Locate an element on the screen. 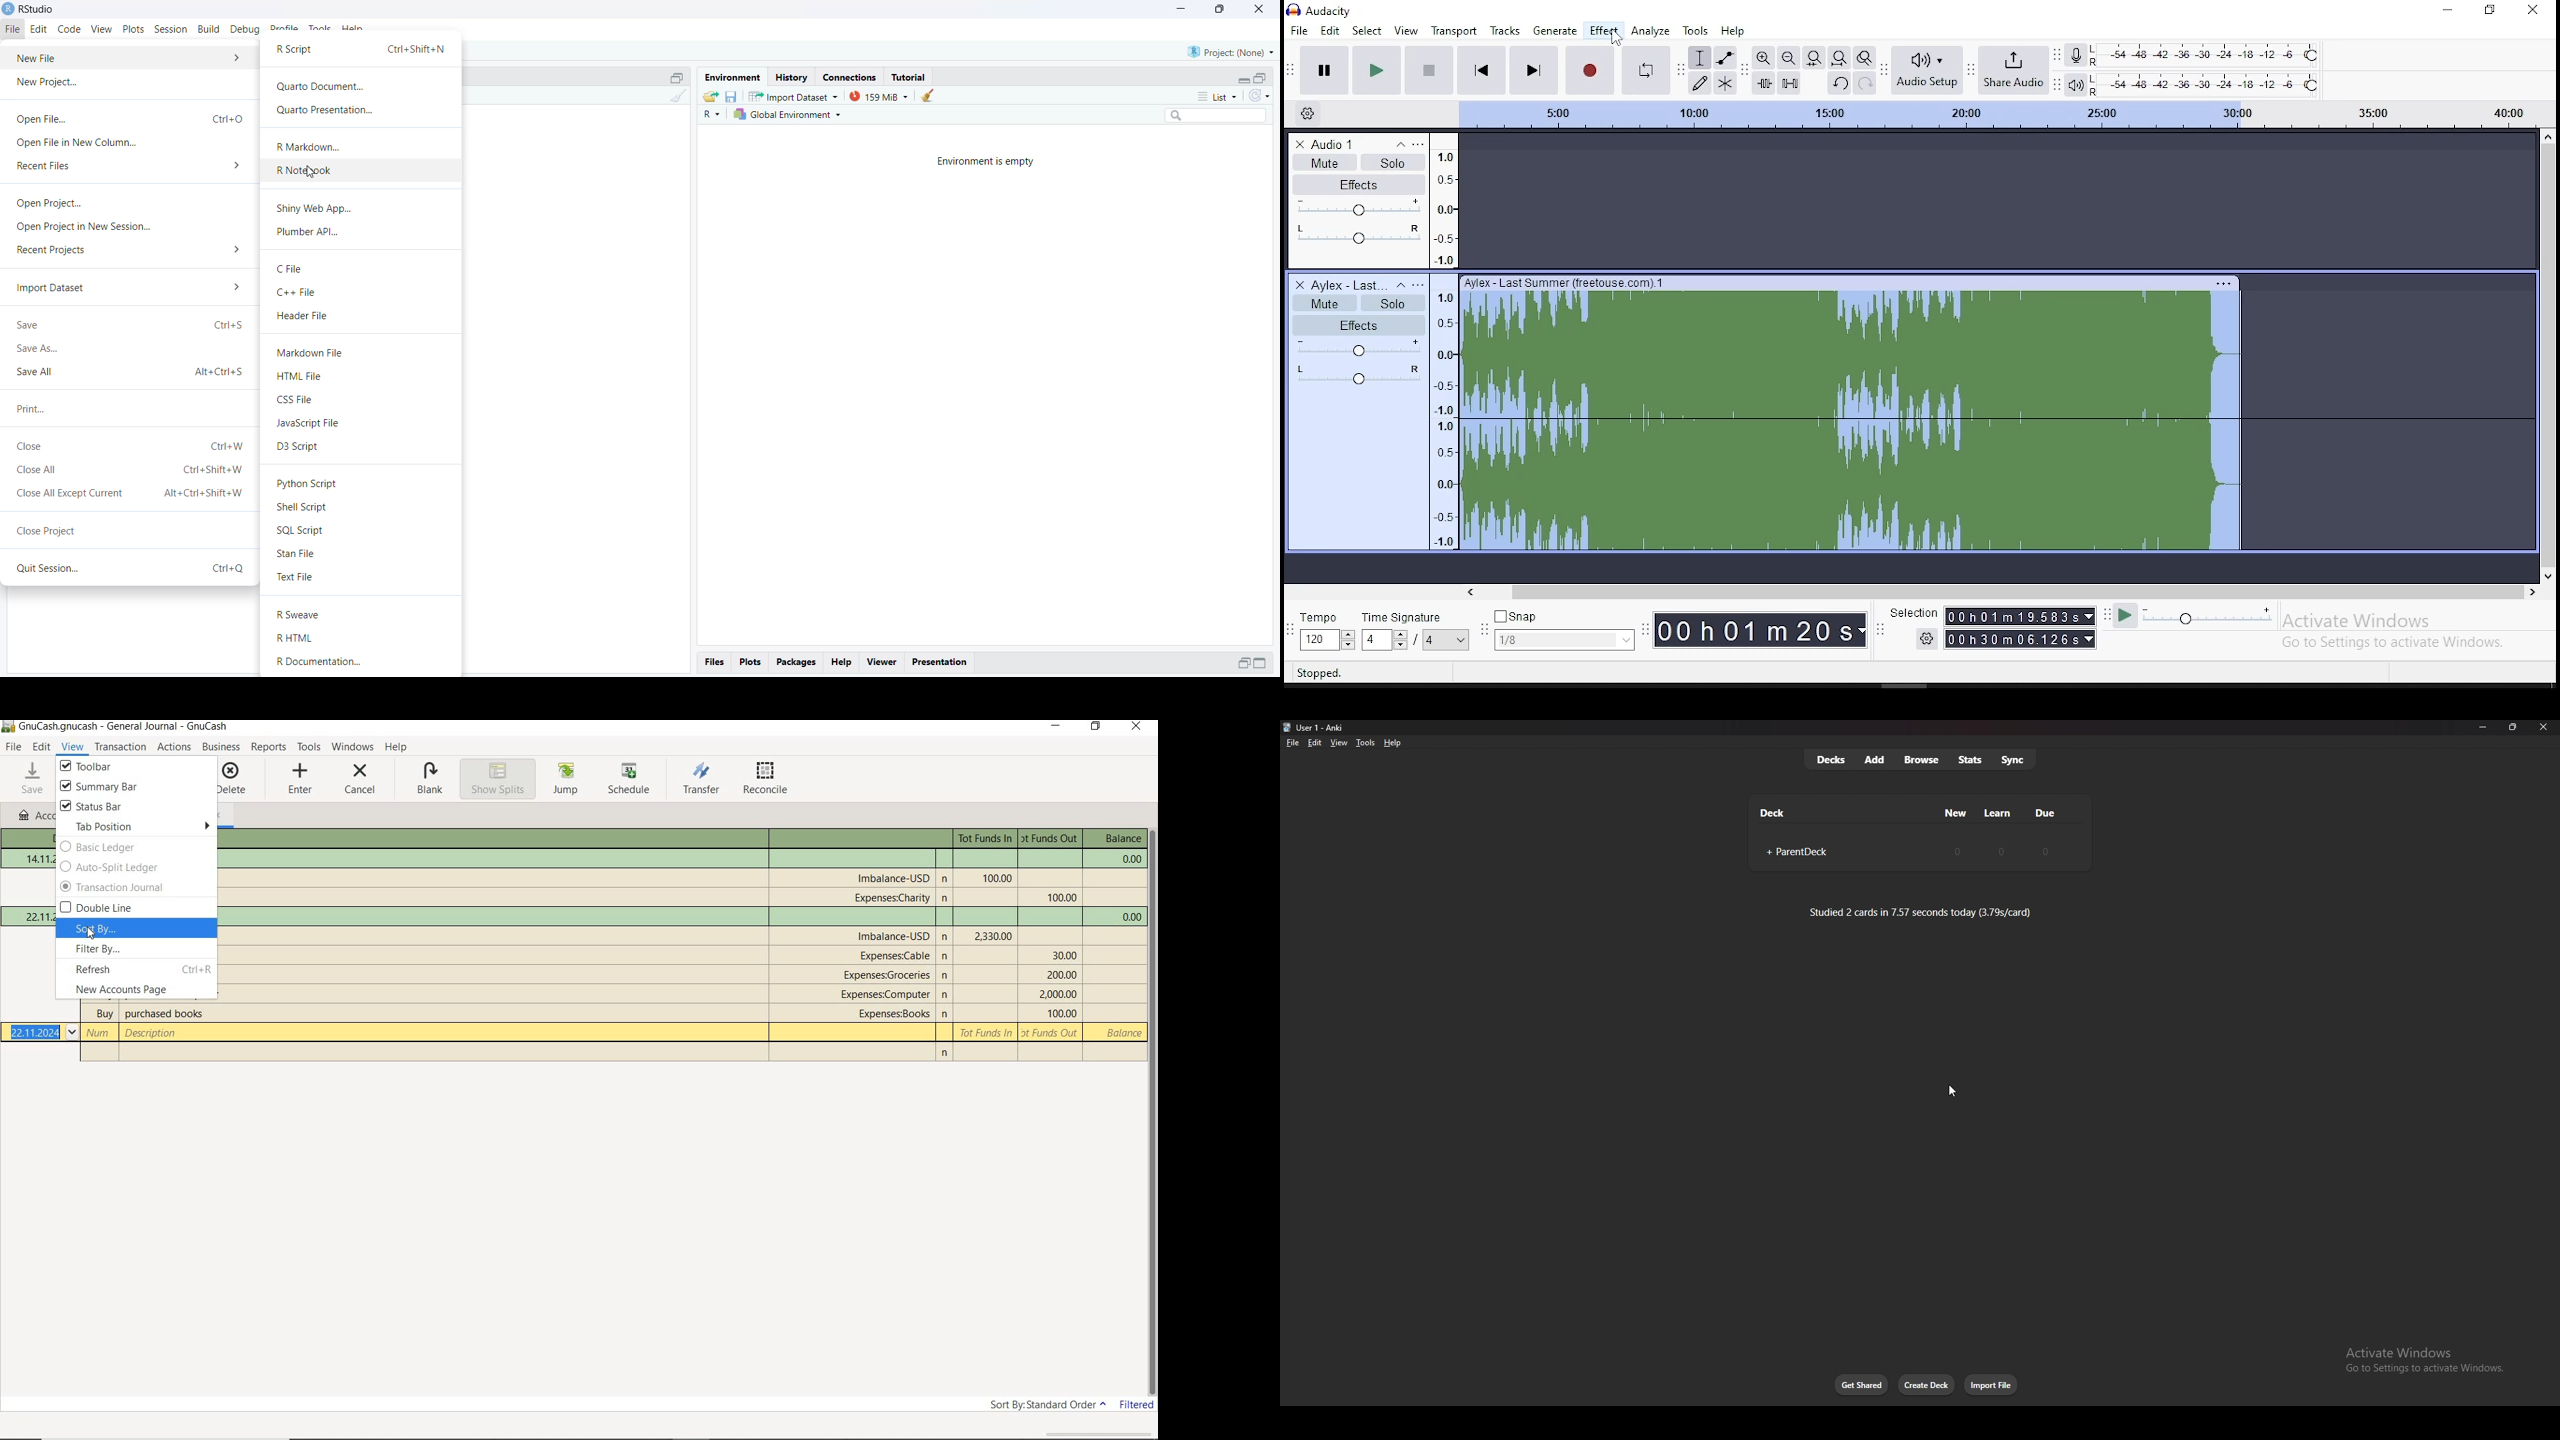  connections is located at coordinates (853, 77).